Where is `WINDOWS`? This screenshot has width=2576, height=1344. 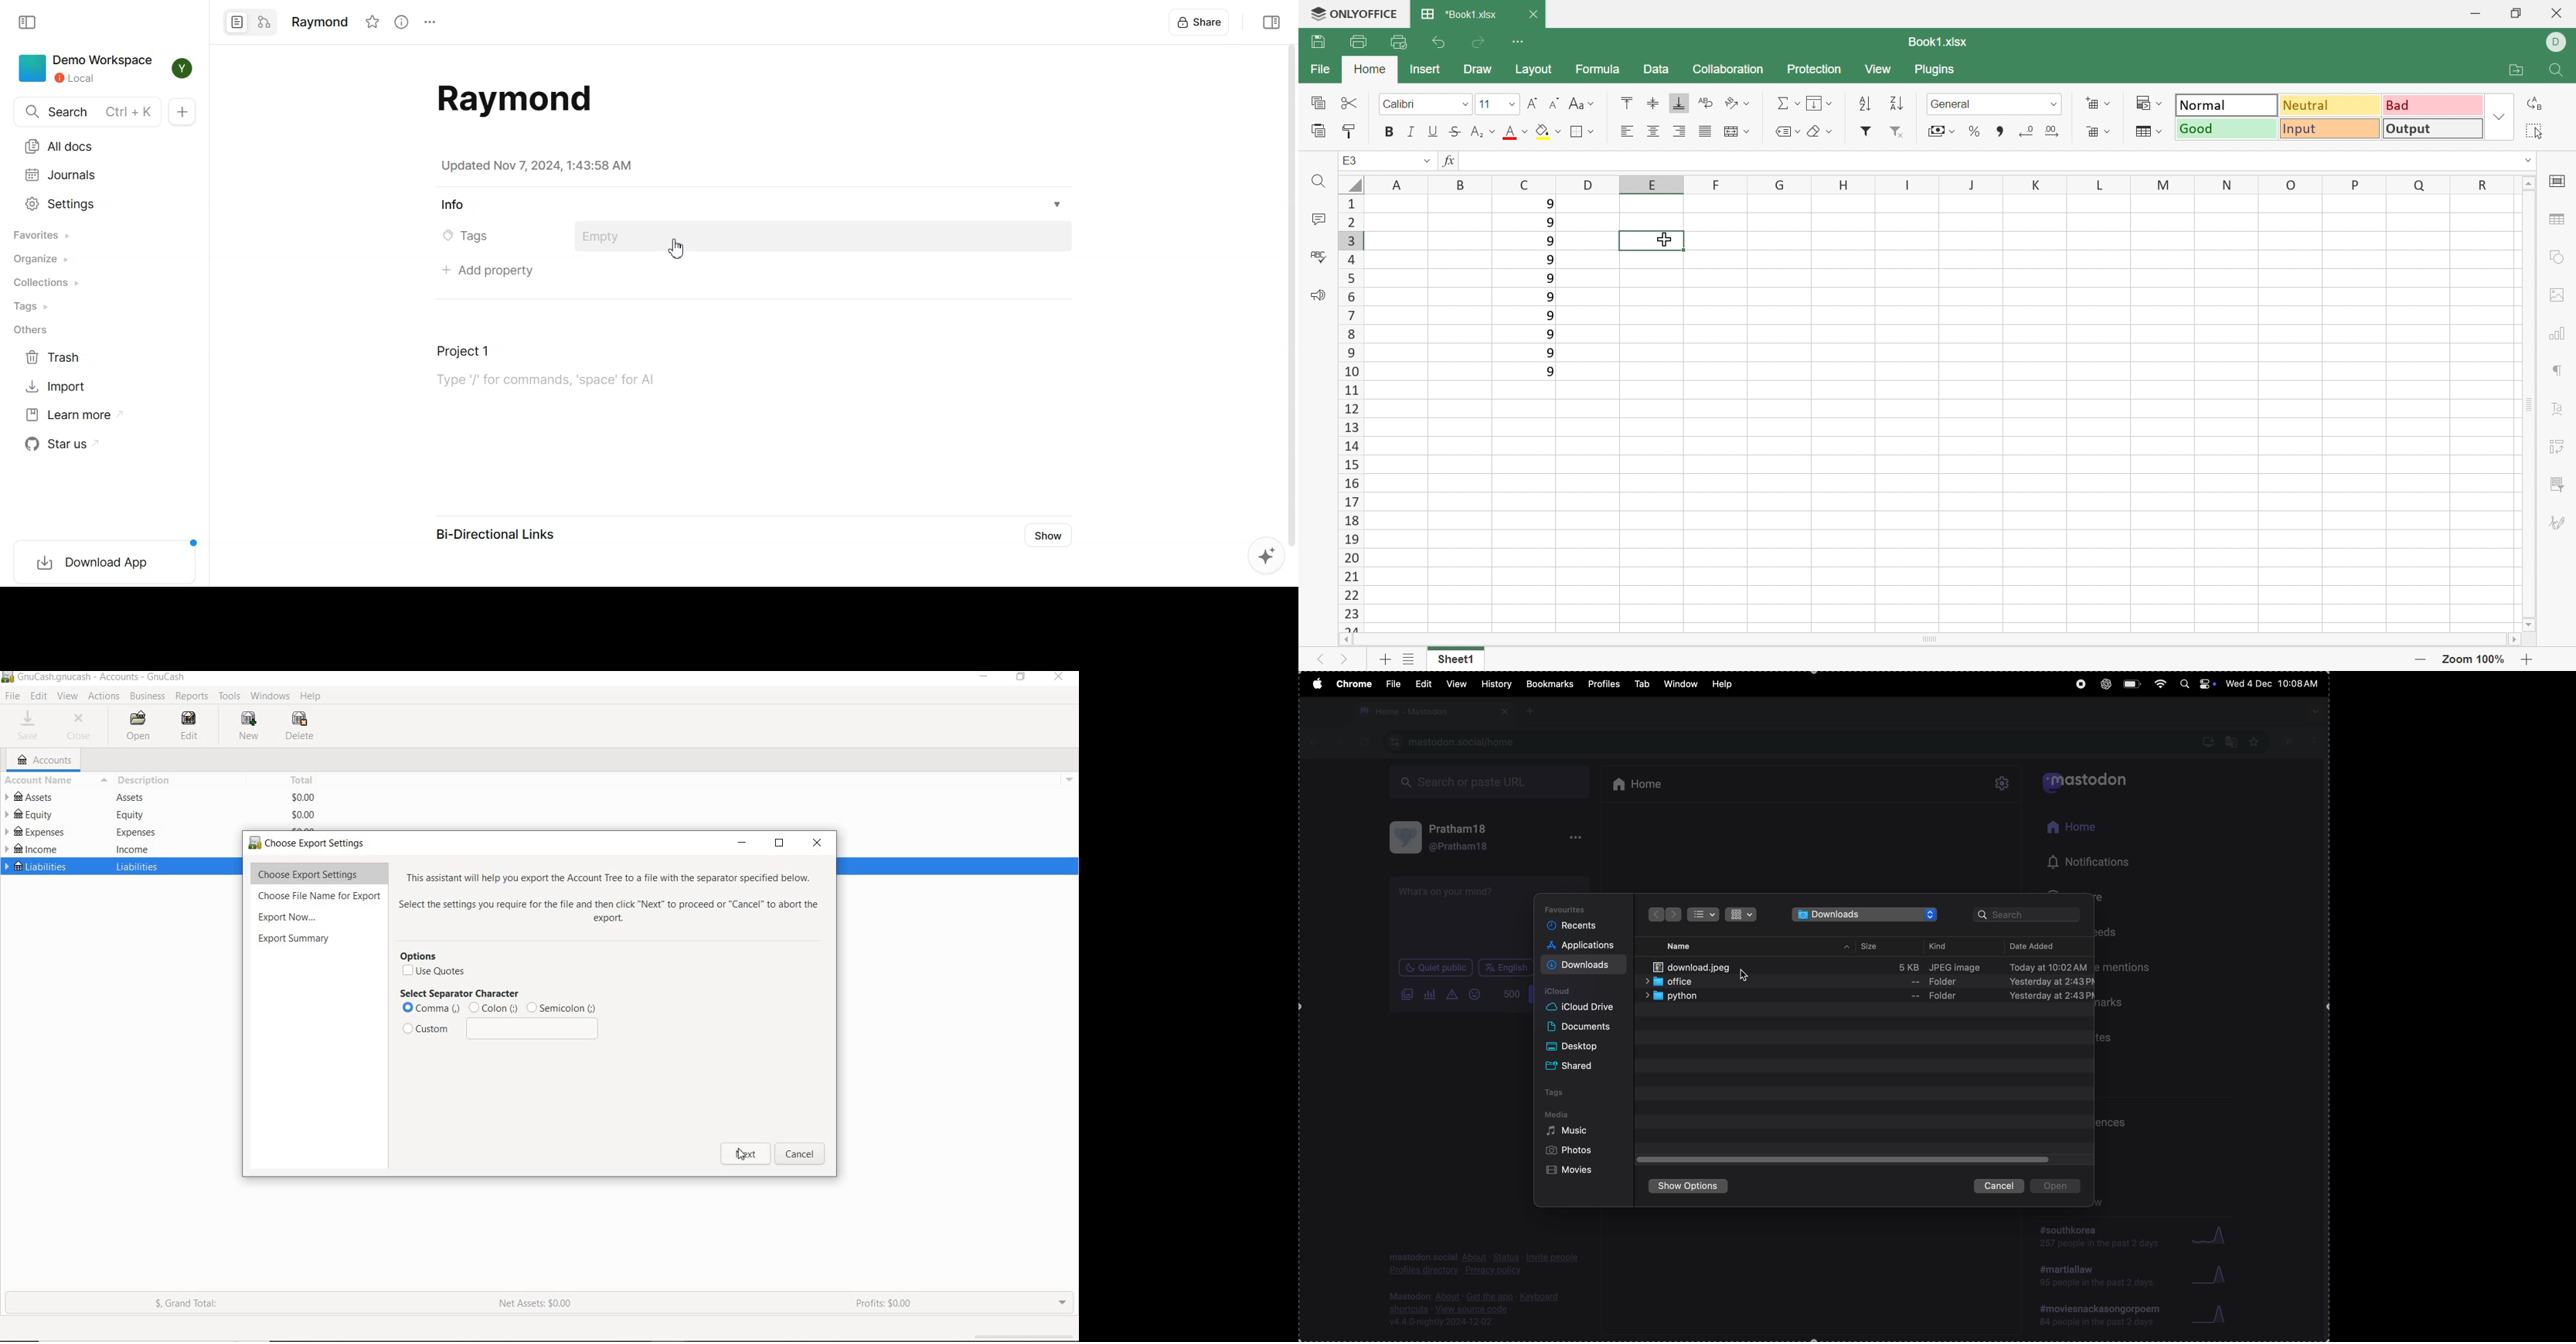
WINDOWS is located at coordinates (269, 697).